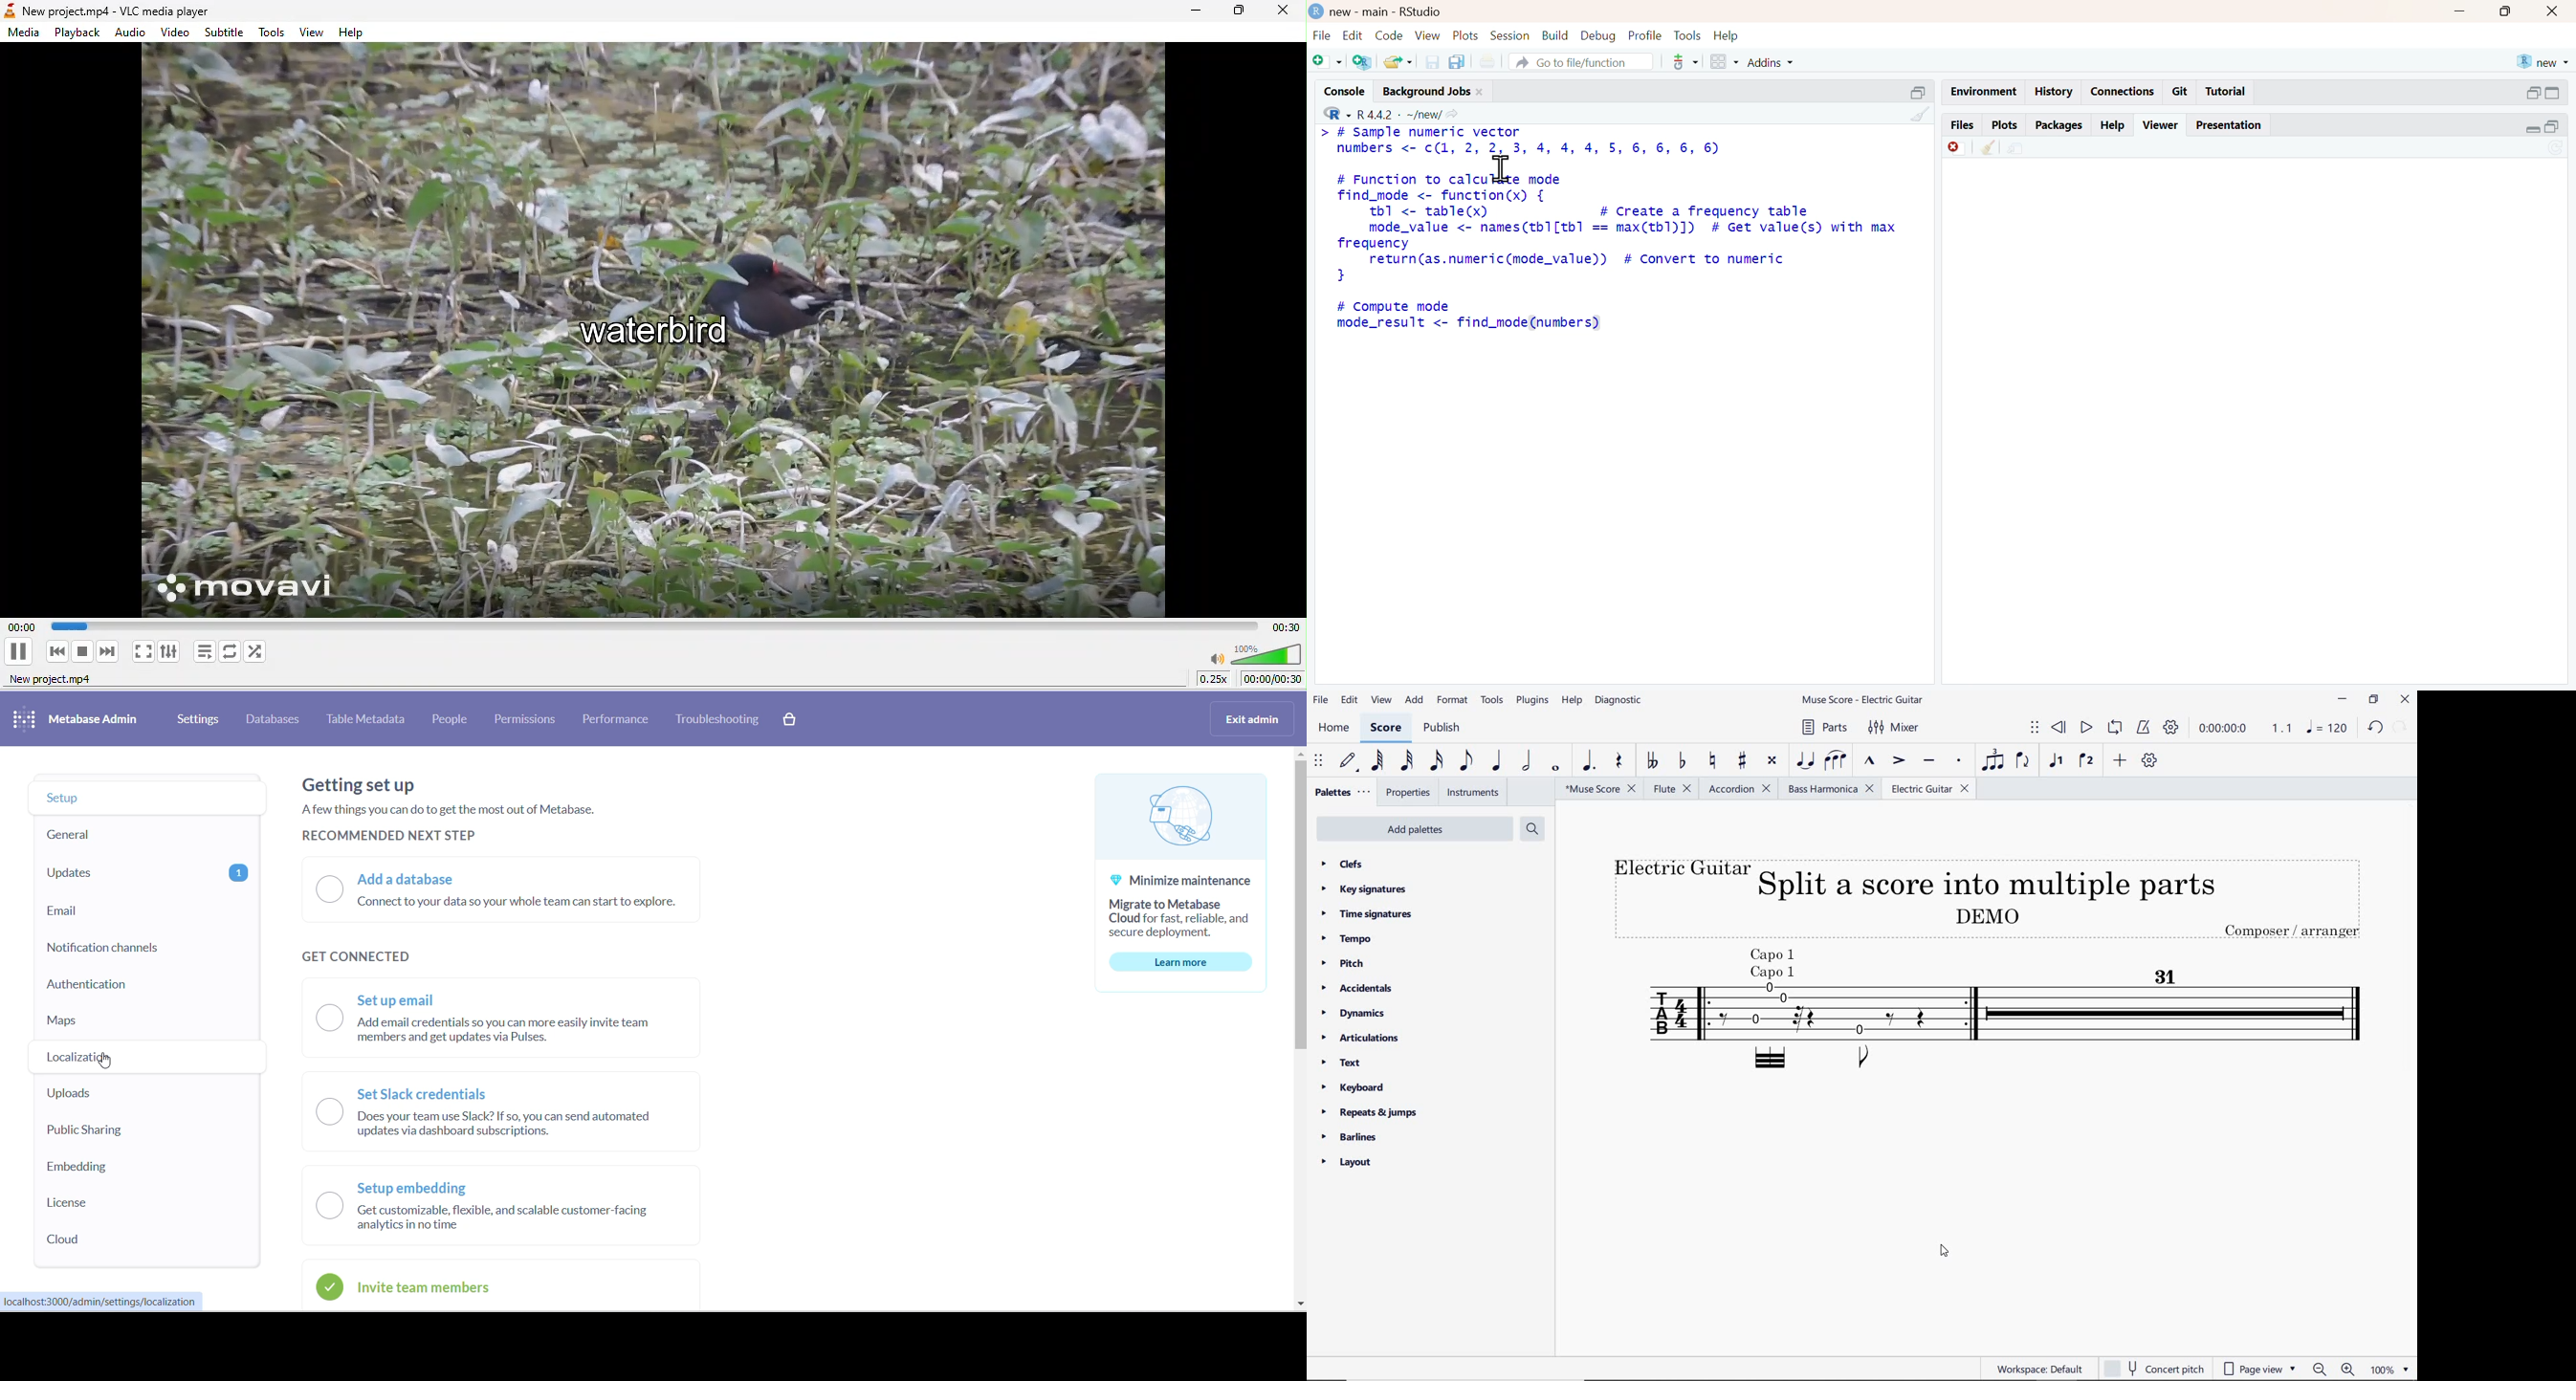  I want to click on NOTE, so click(2329, 728).